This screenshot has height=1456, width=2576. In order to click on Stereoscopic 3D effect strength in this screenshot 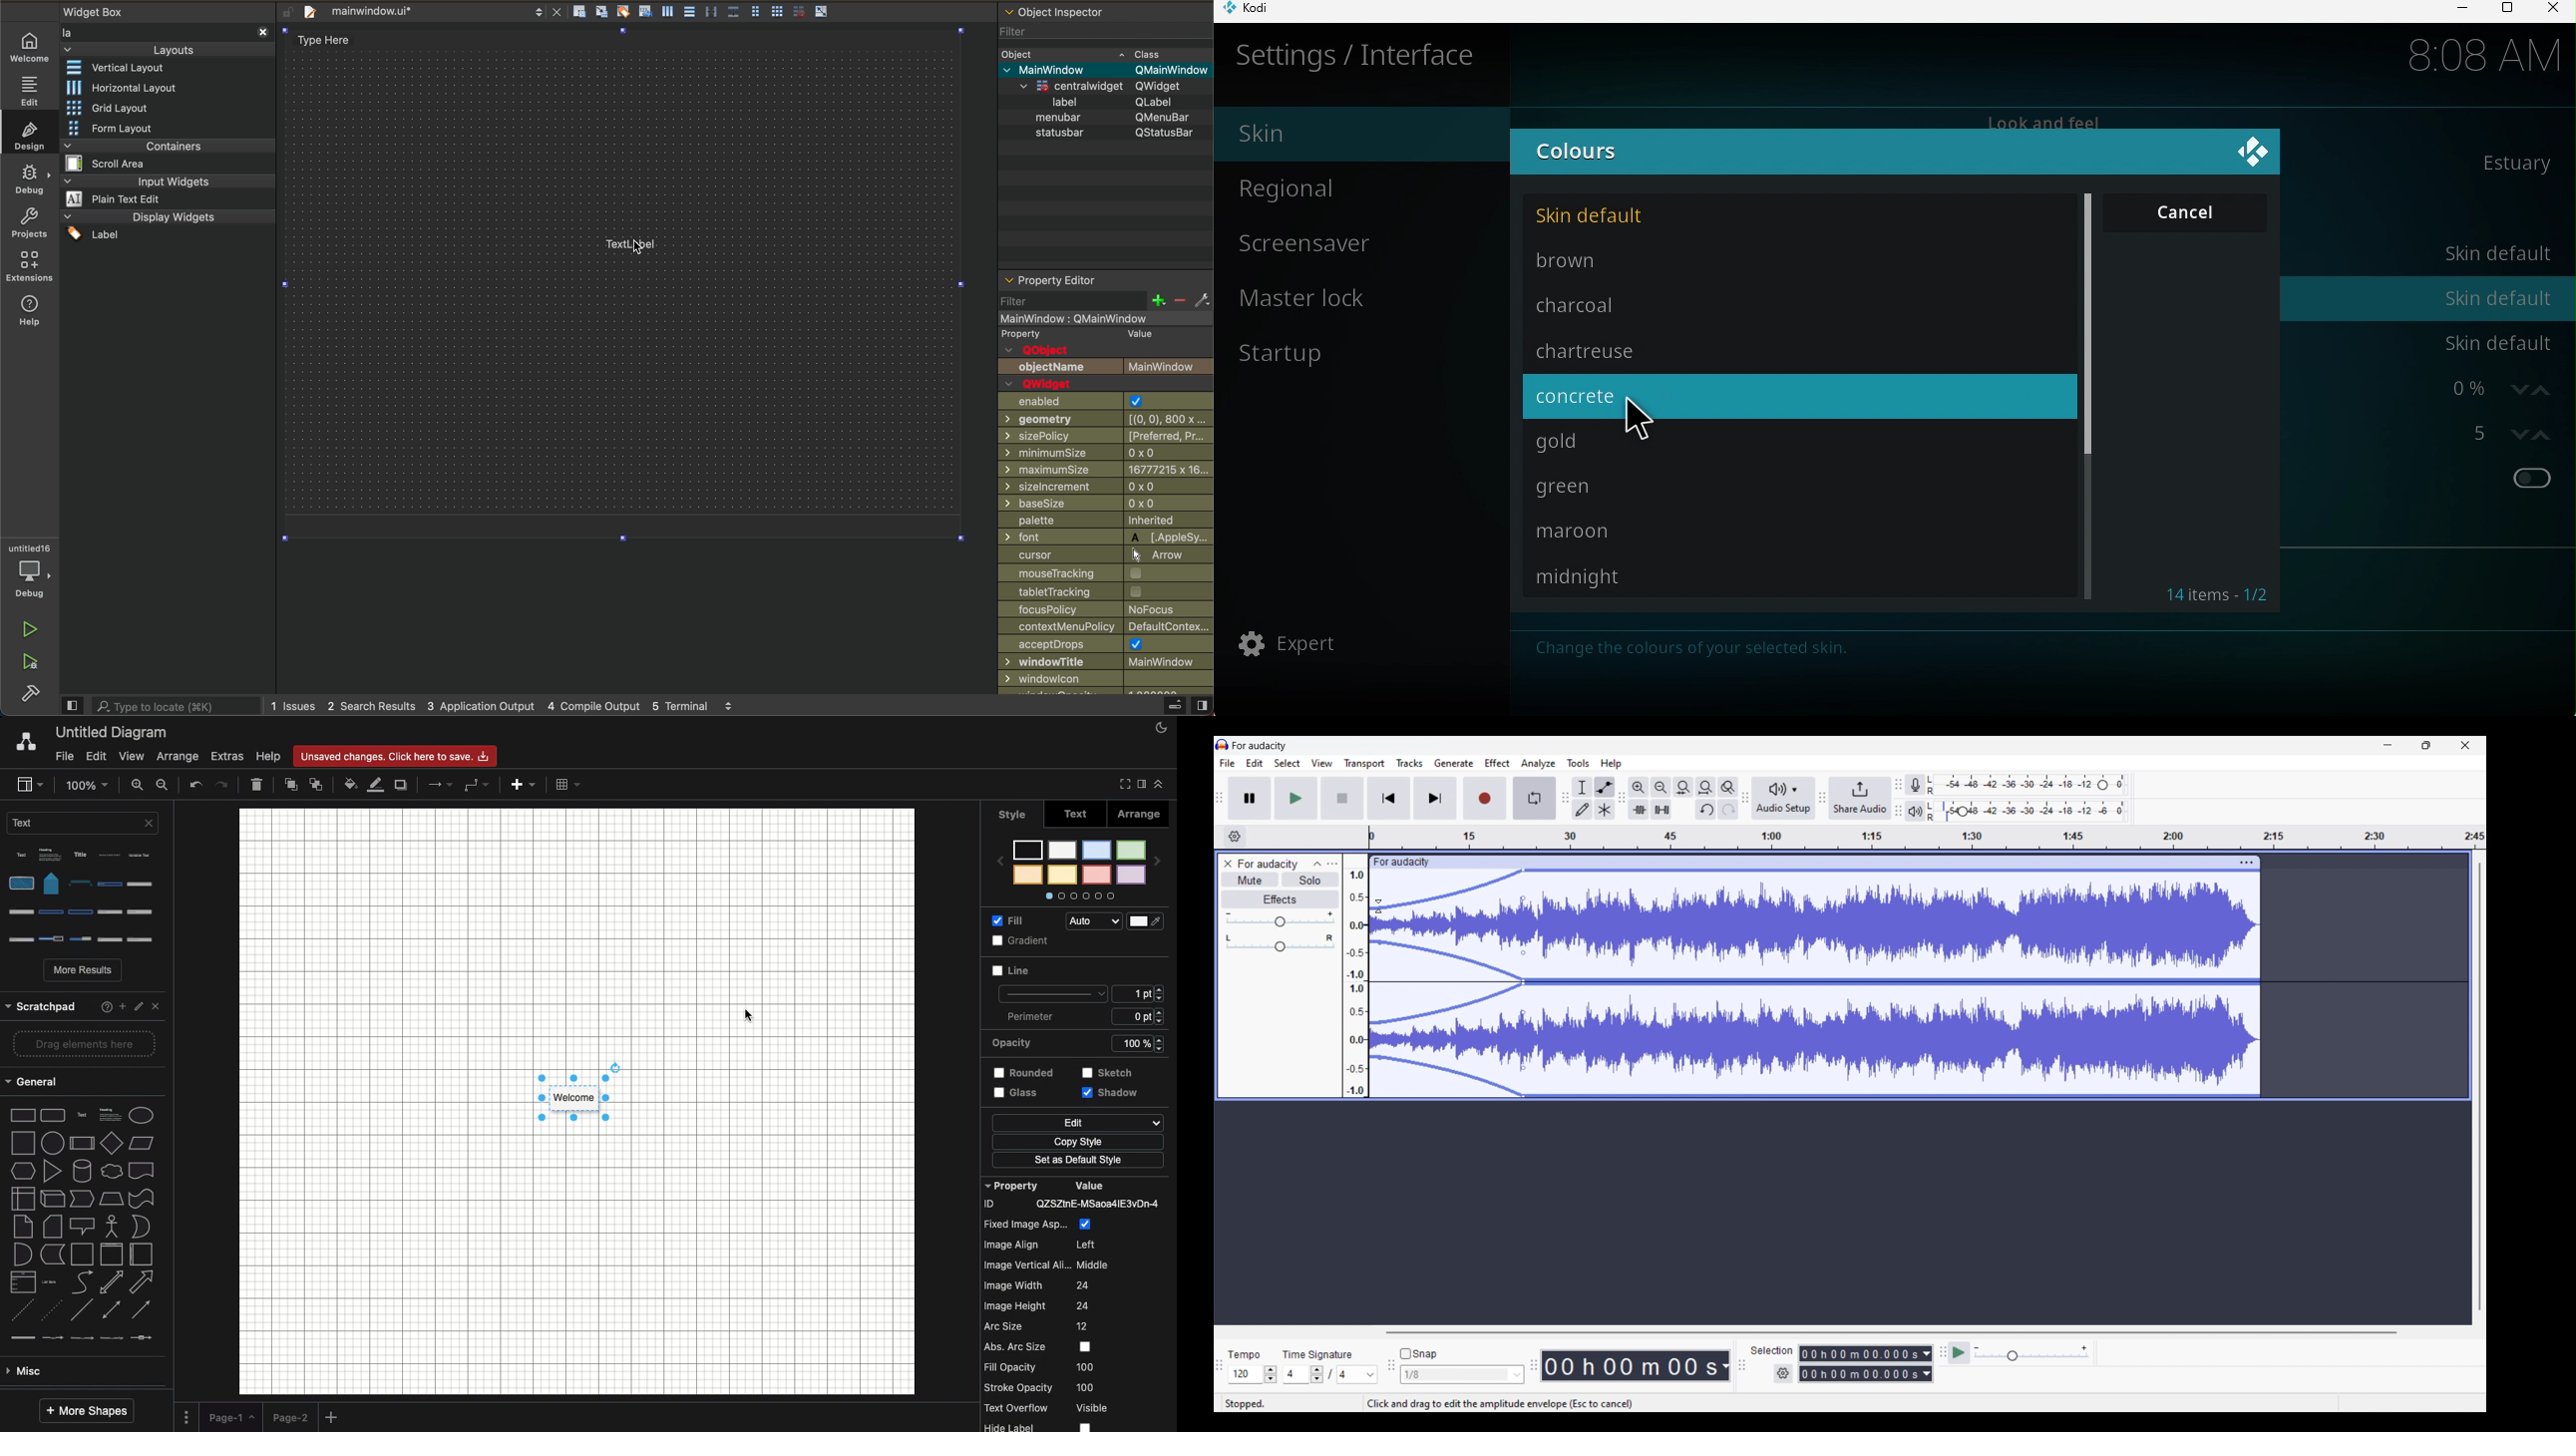, I will do `click(2426, 434)`.